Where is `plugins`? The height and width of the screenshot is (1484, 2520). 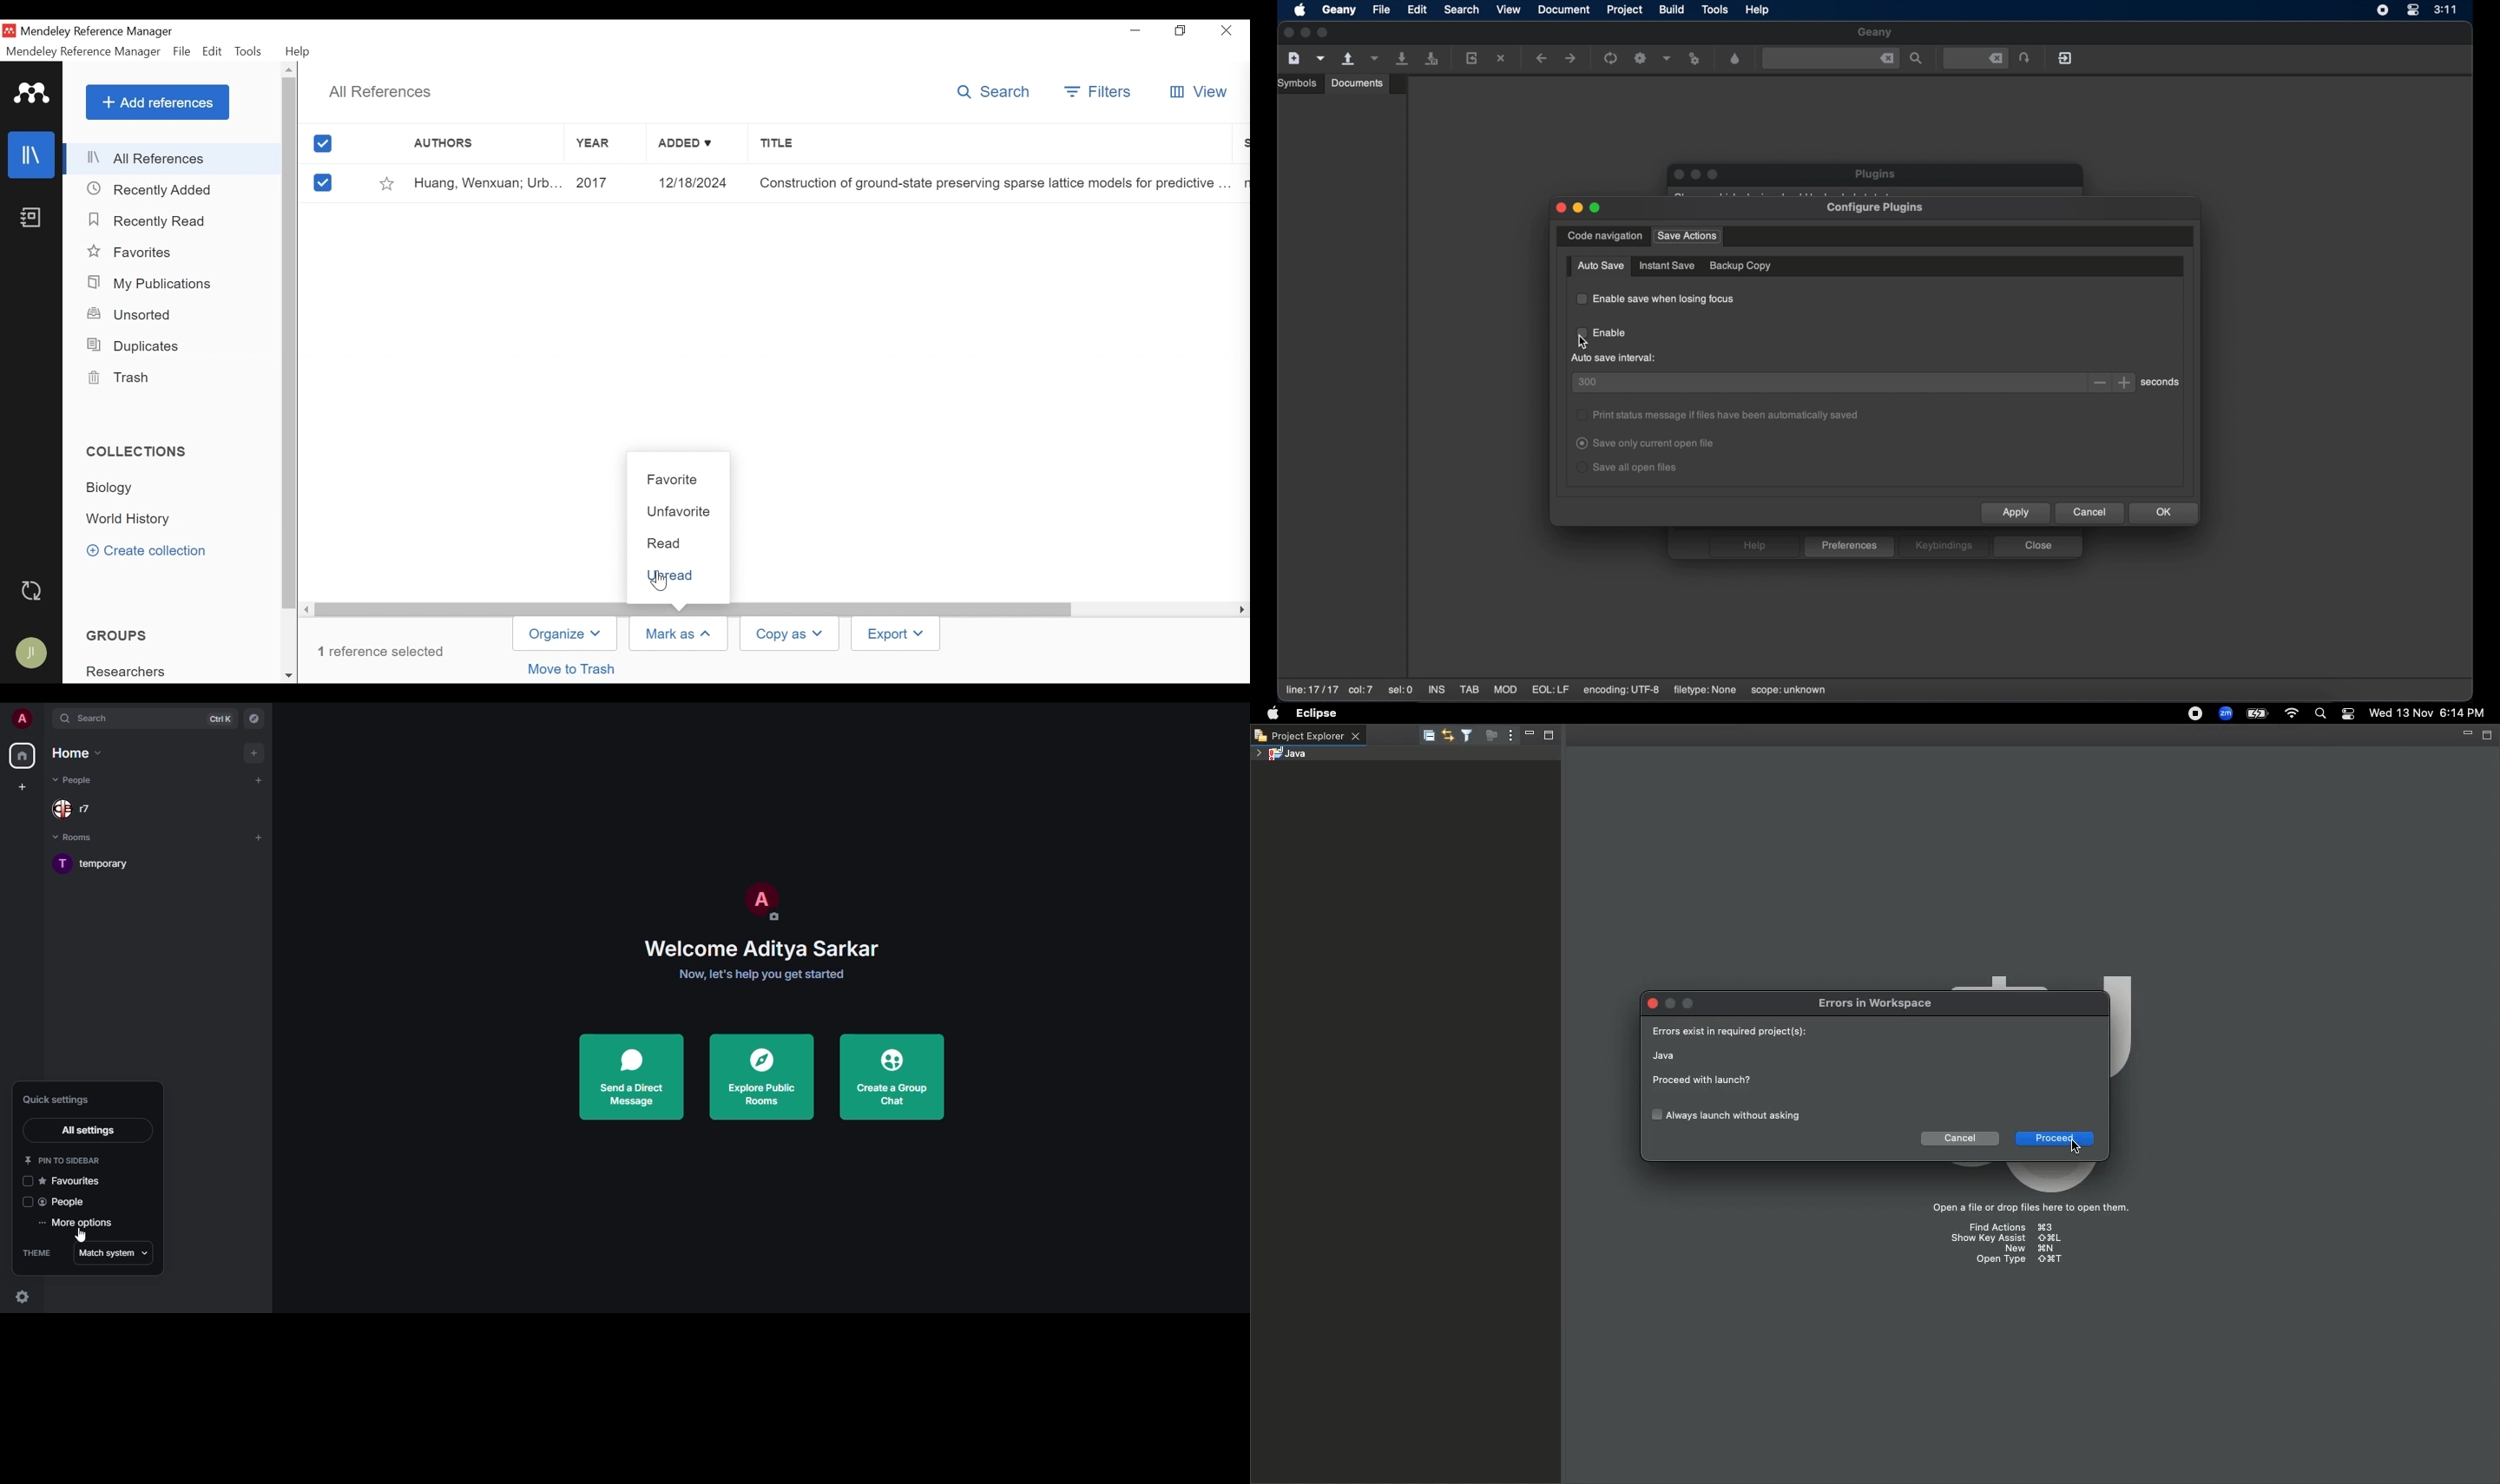
plugins is located at coordinates (1877, 174).